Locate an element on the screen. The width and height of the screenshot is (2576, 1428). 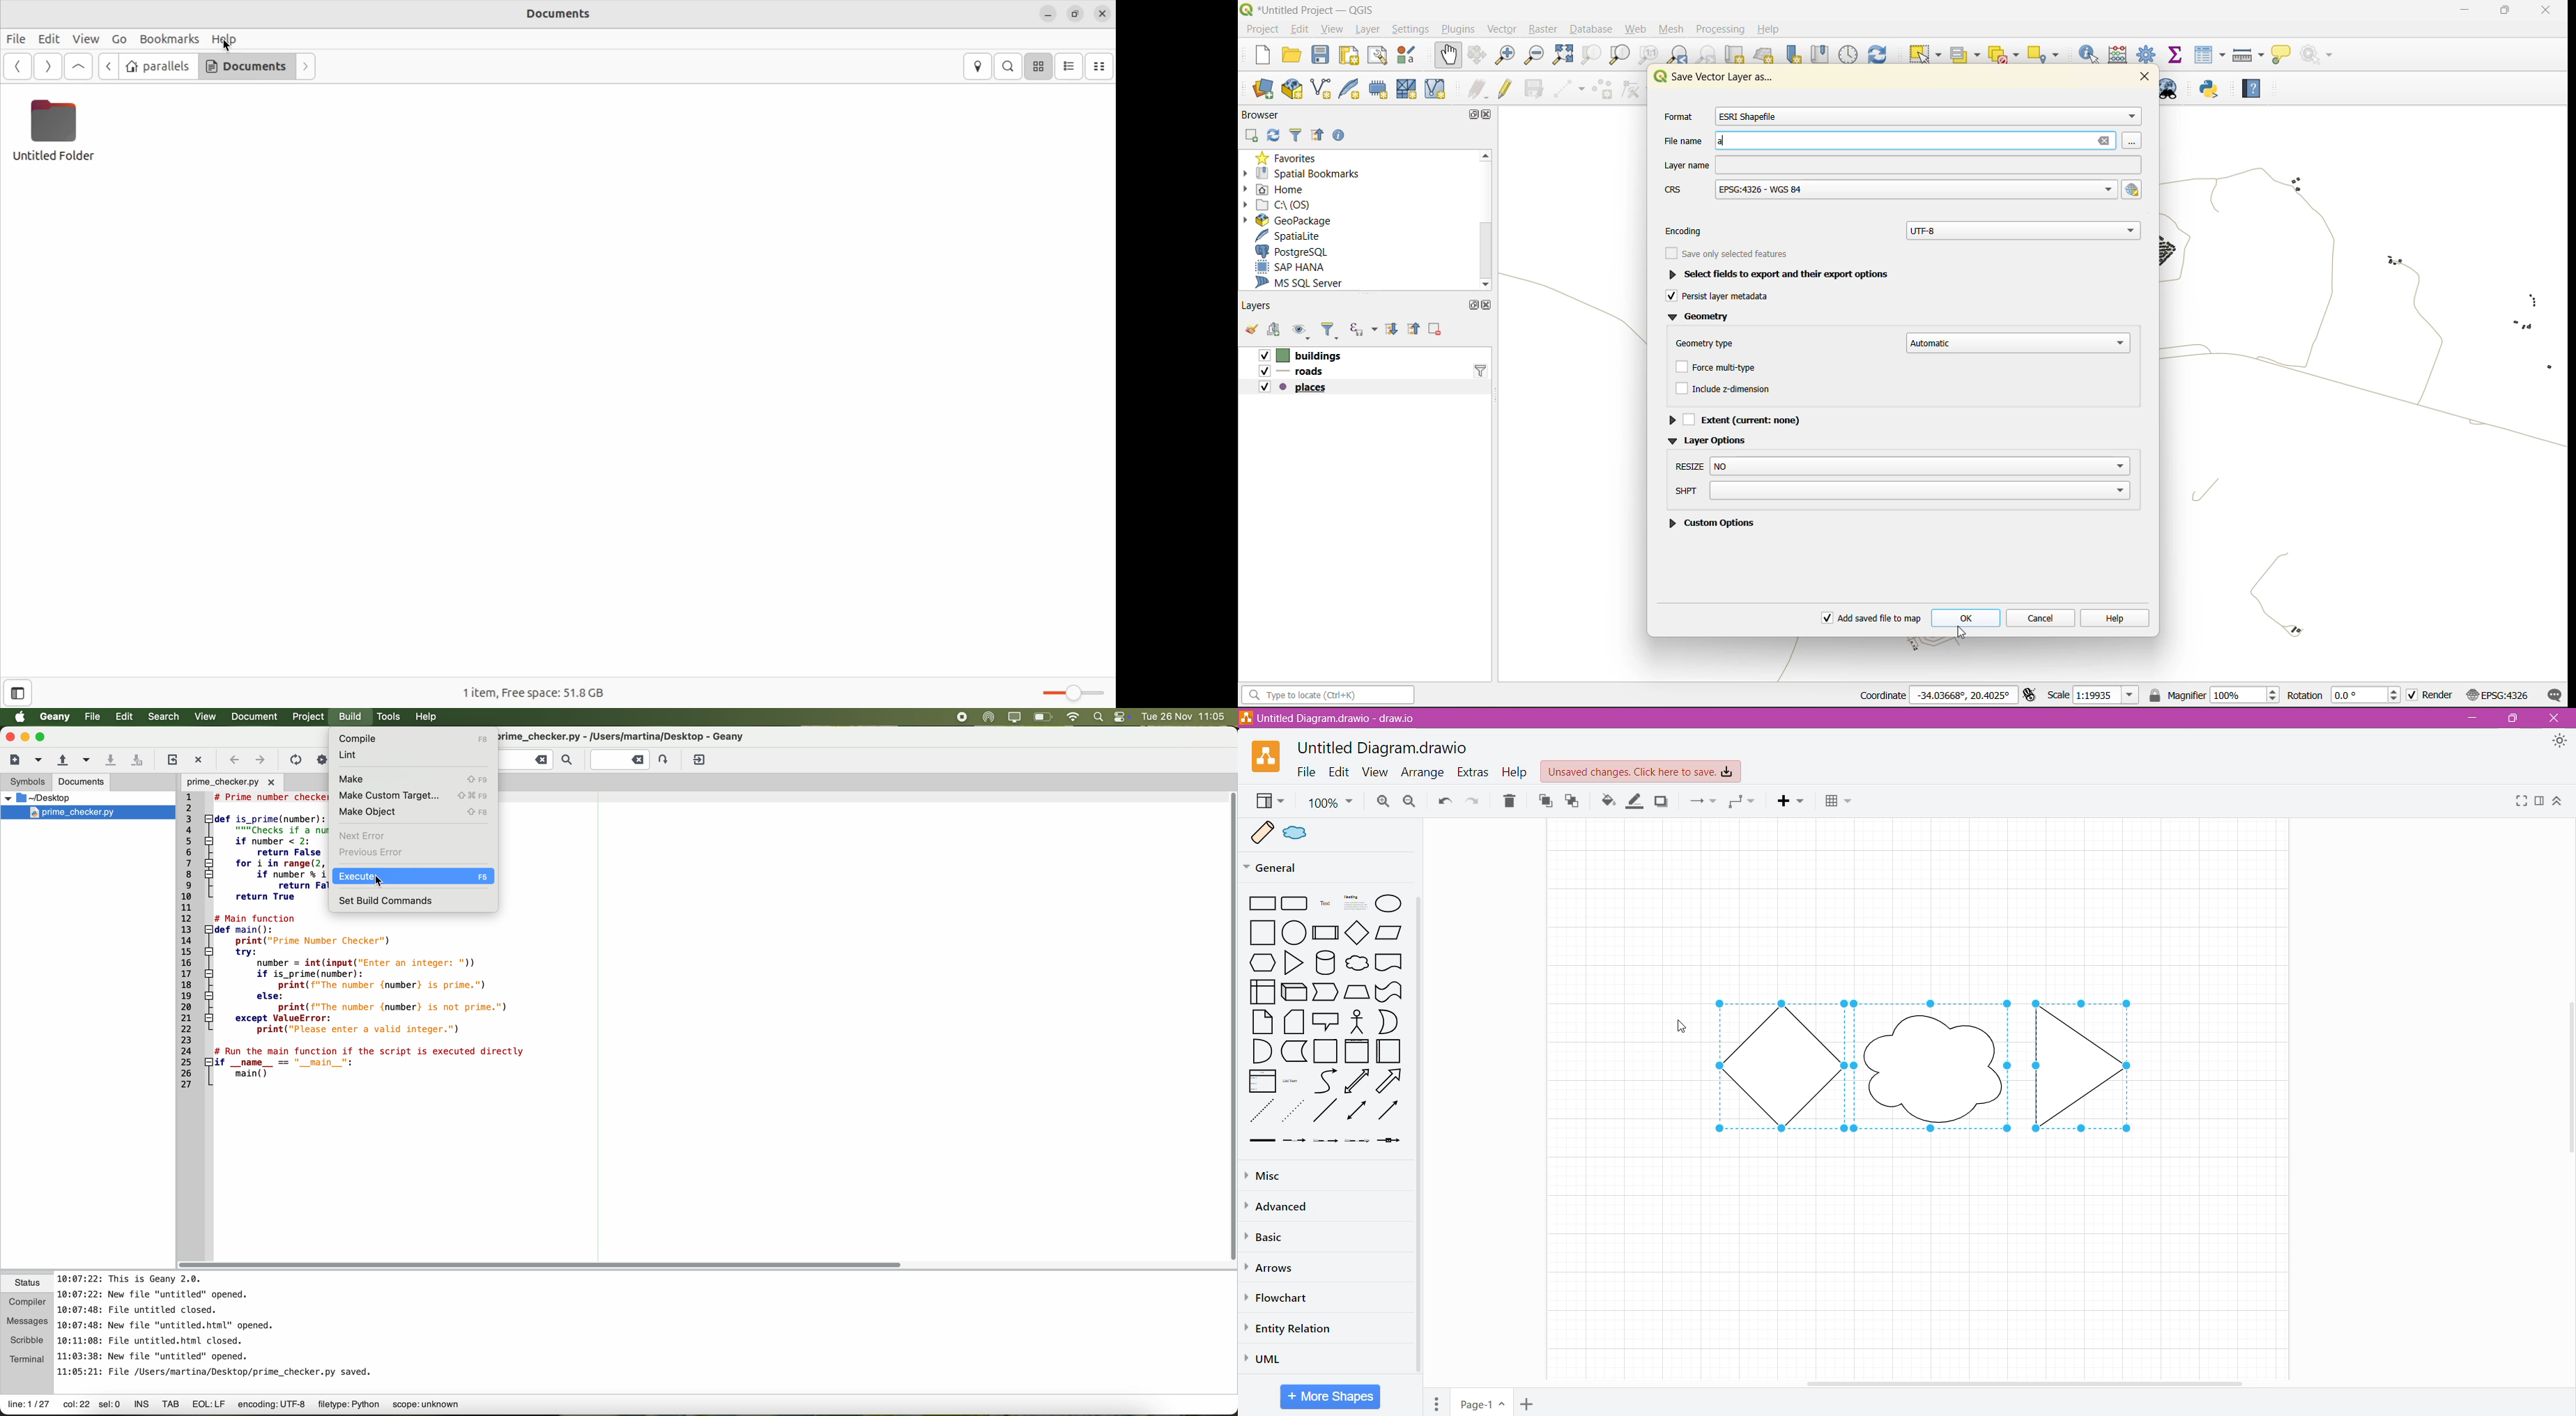
Extras is located at coordinates (1473, 774).